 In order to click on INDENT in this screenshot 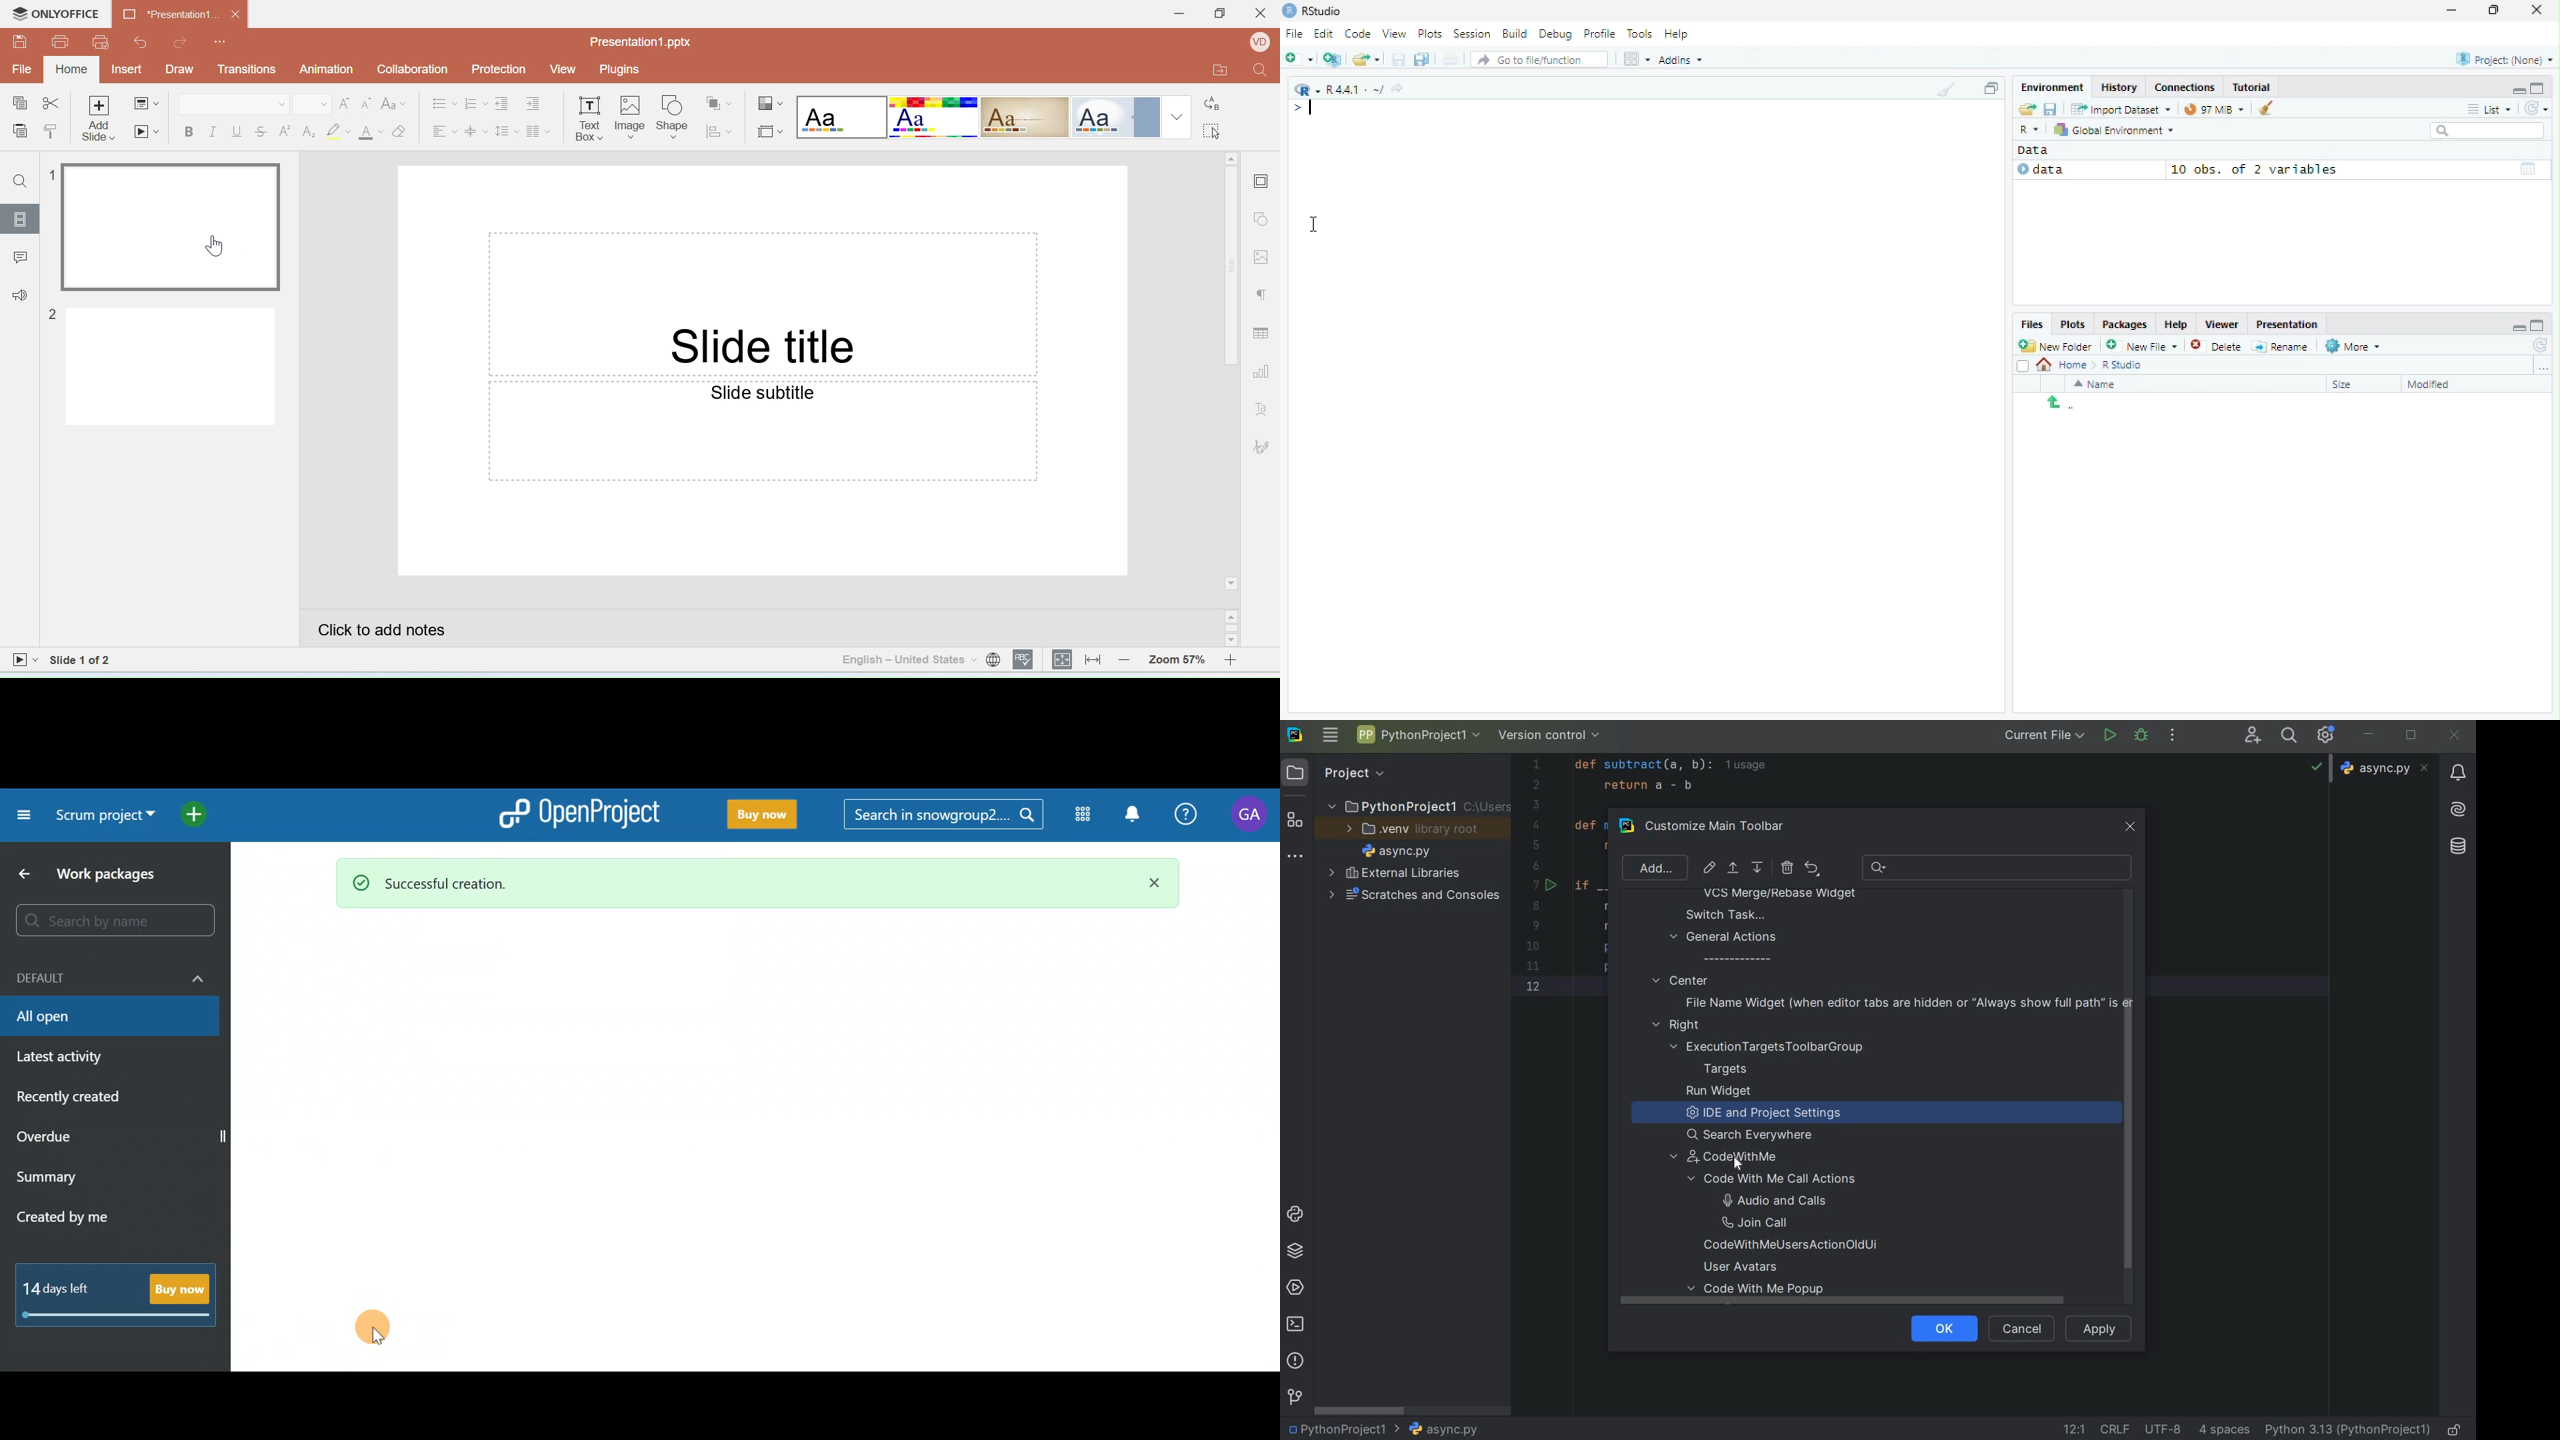, I will do `click(2223, 1429)`.